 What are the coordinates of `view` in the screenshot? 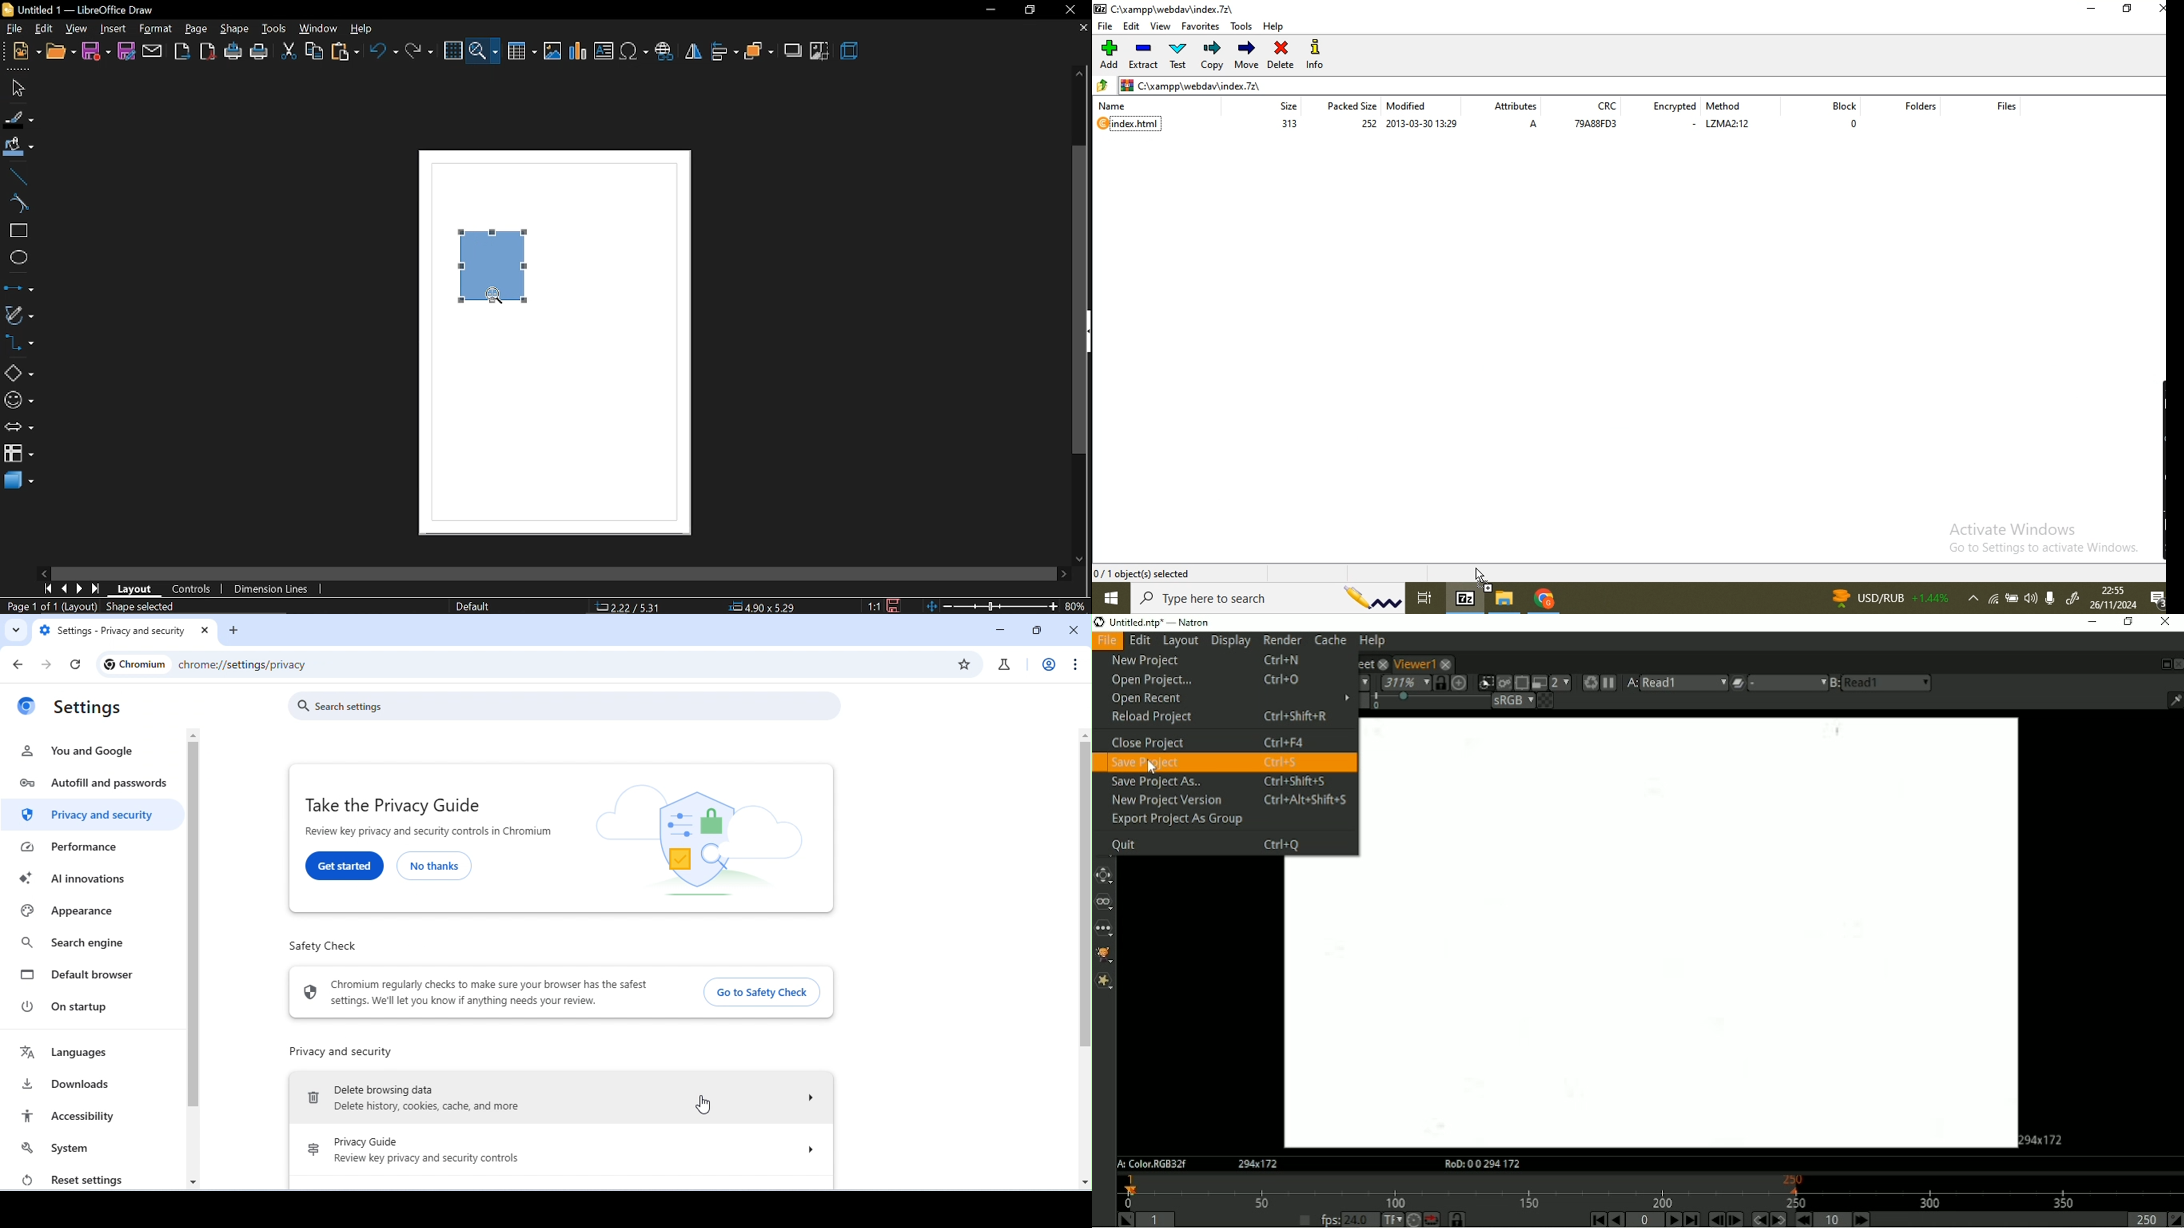 It's located at (43, 27).